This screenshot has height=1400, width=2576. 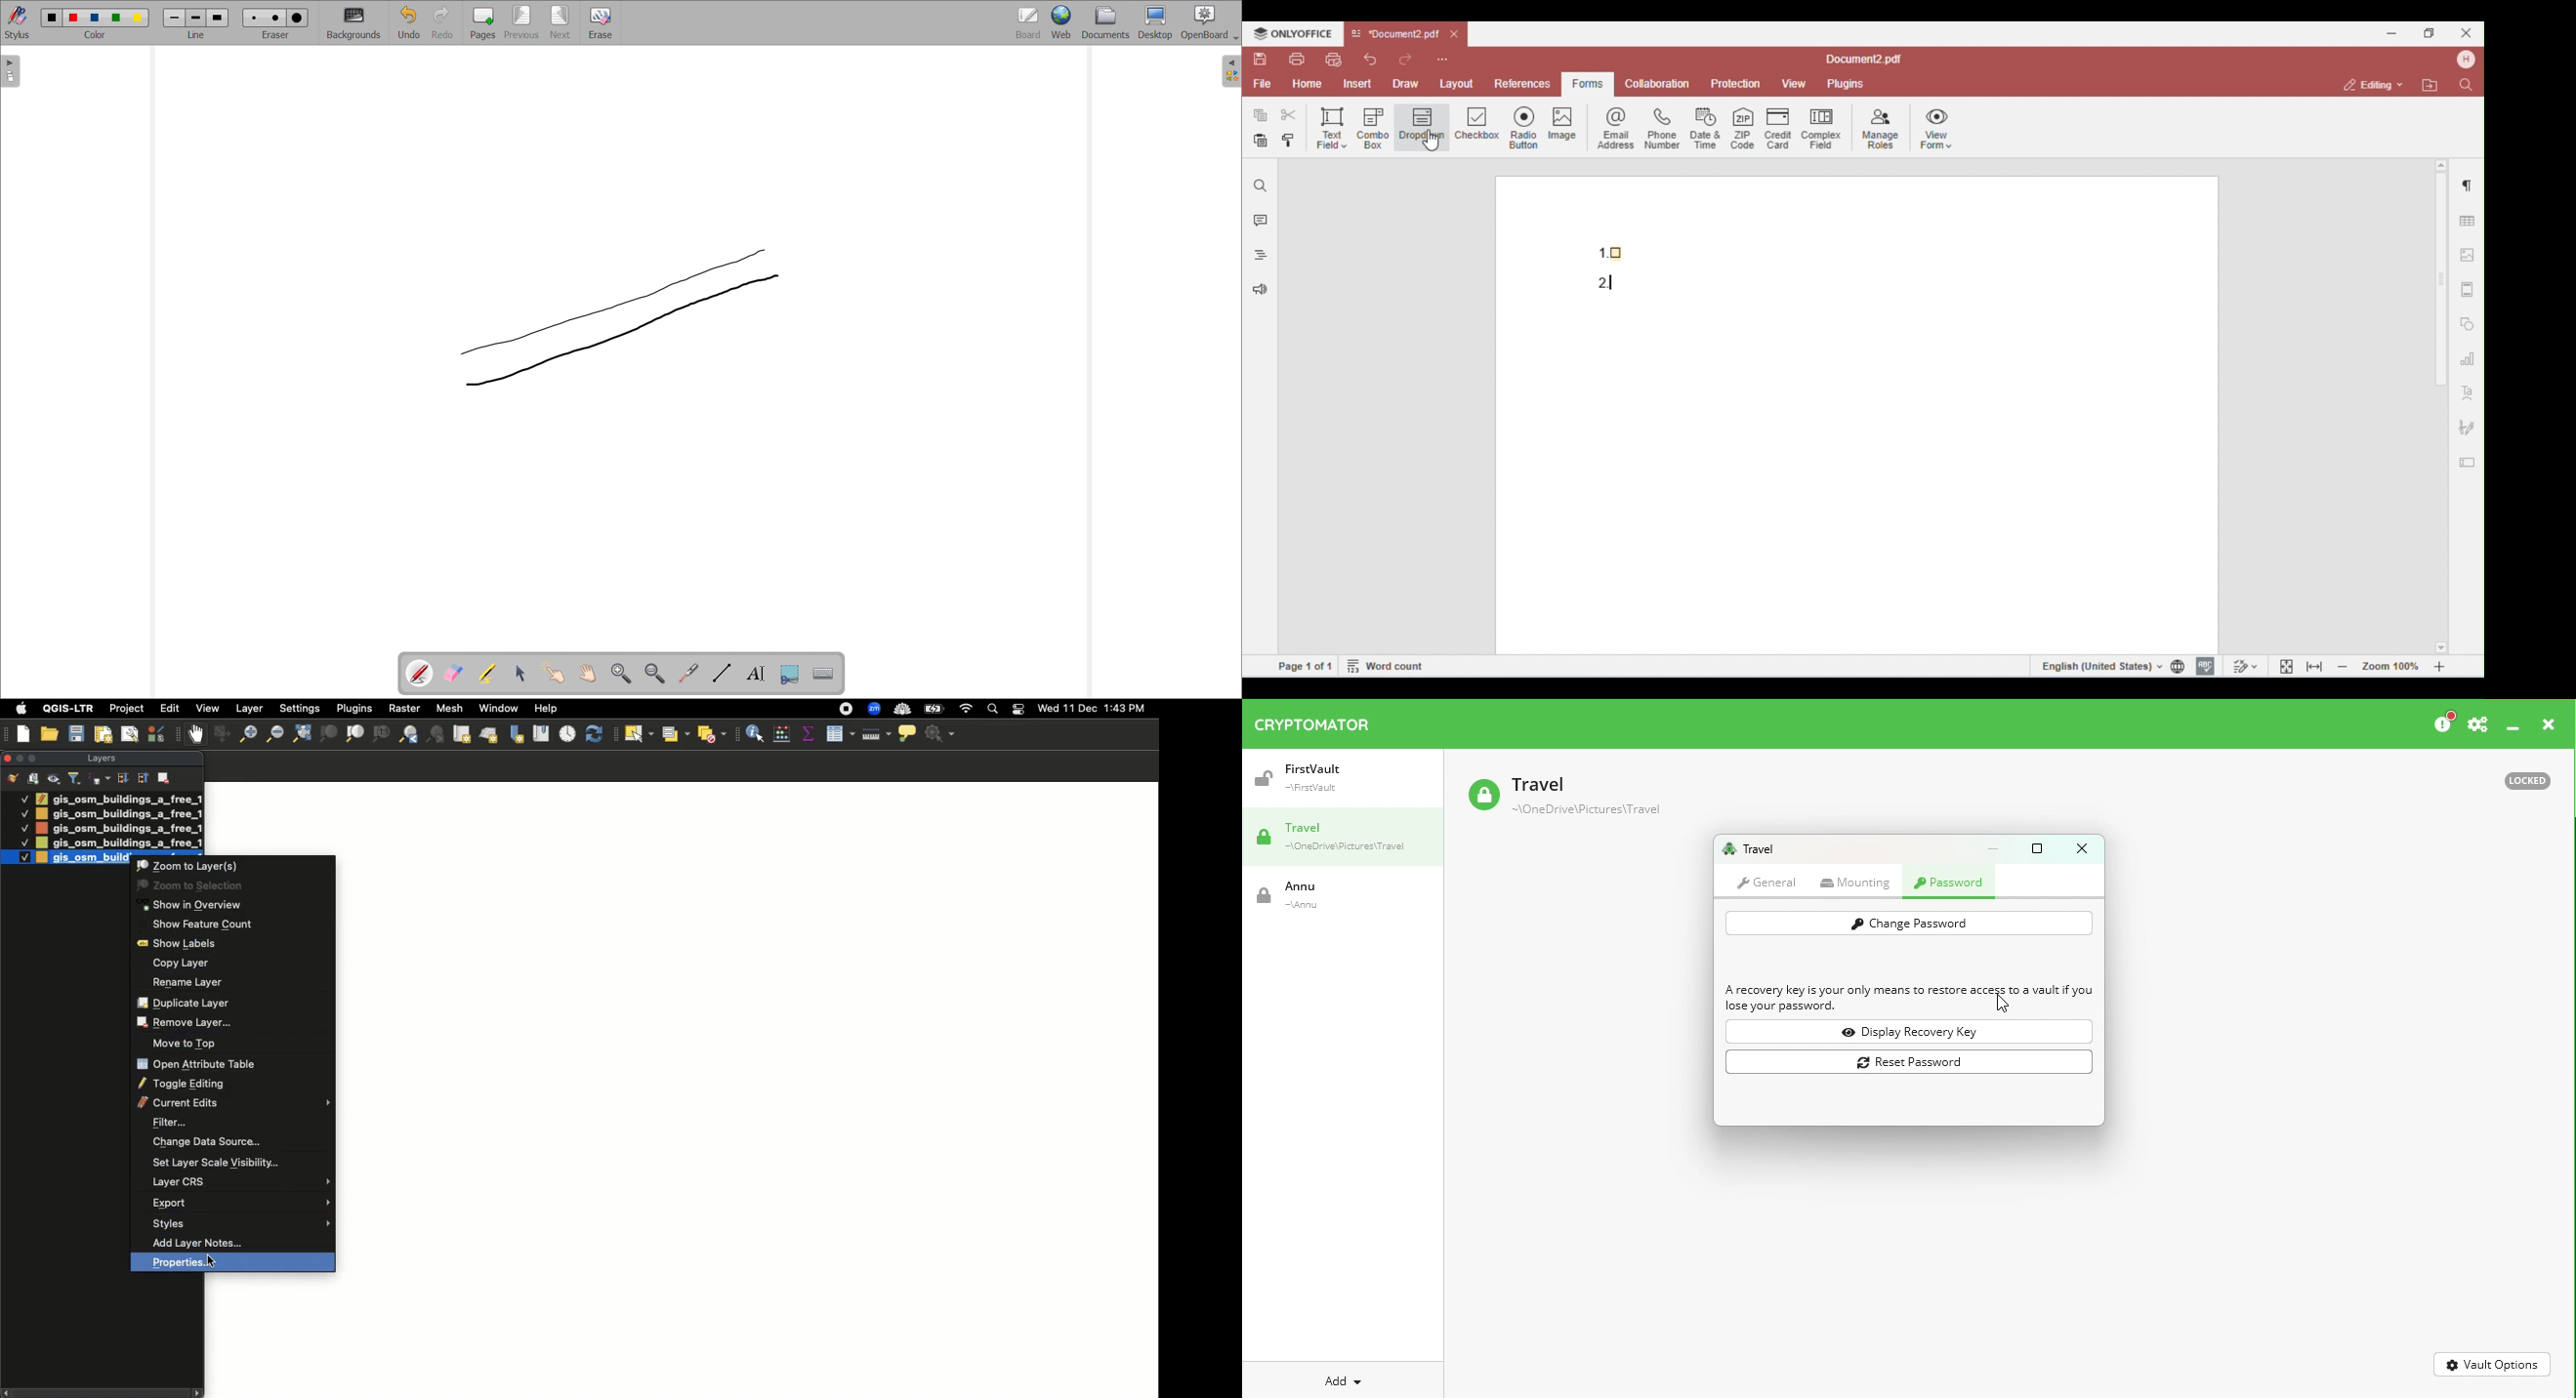 I want to click on Vault, so click(x=1333, y=778).